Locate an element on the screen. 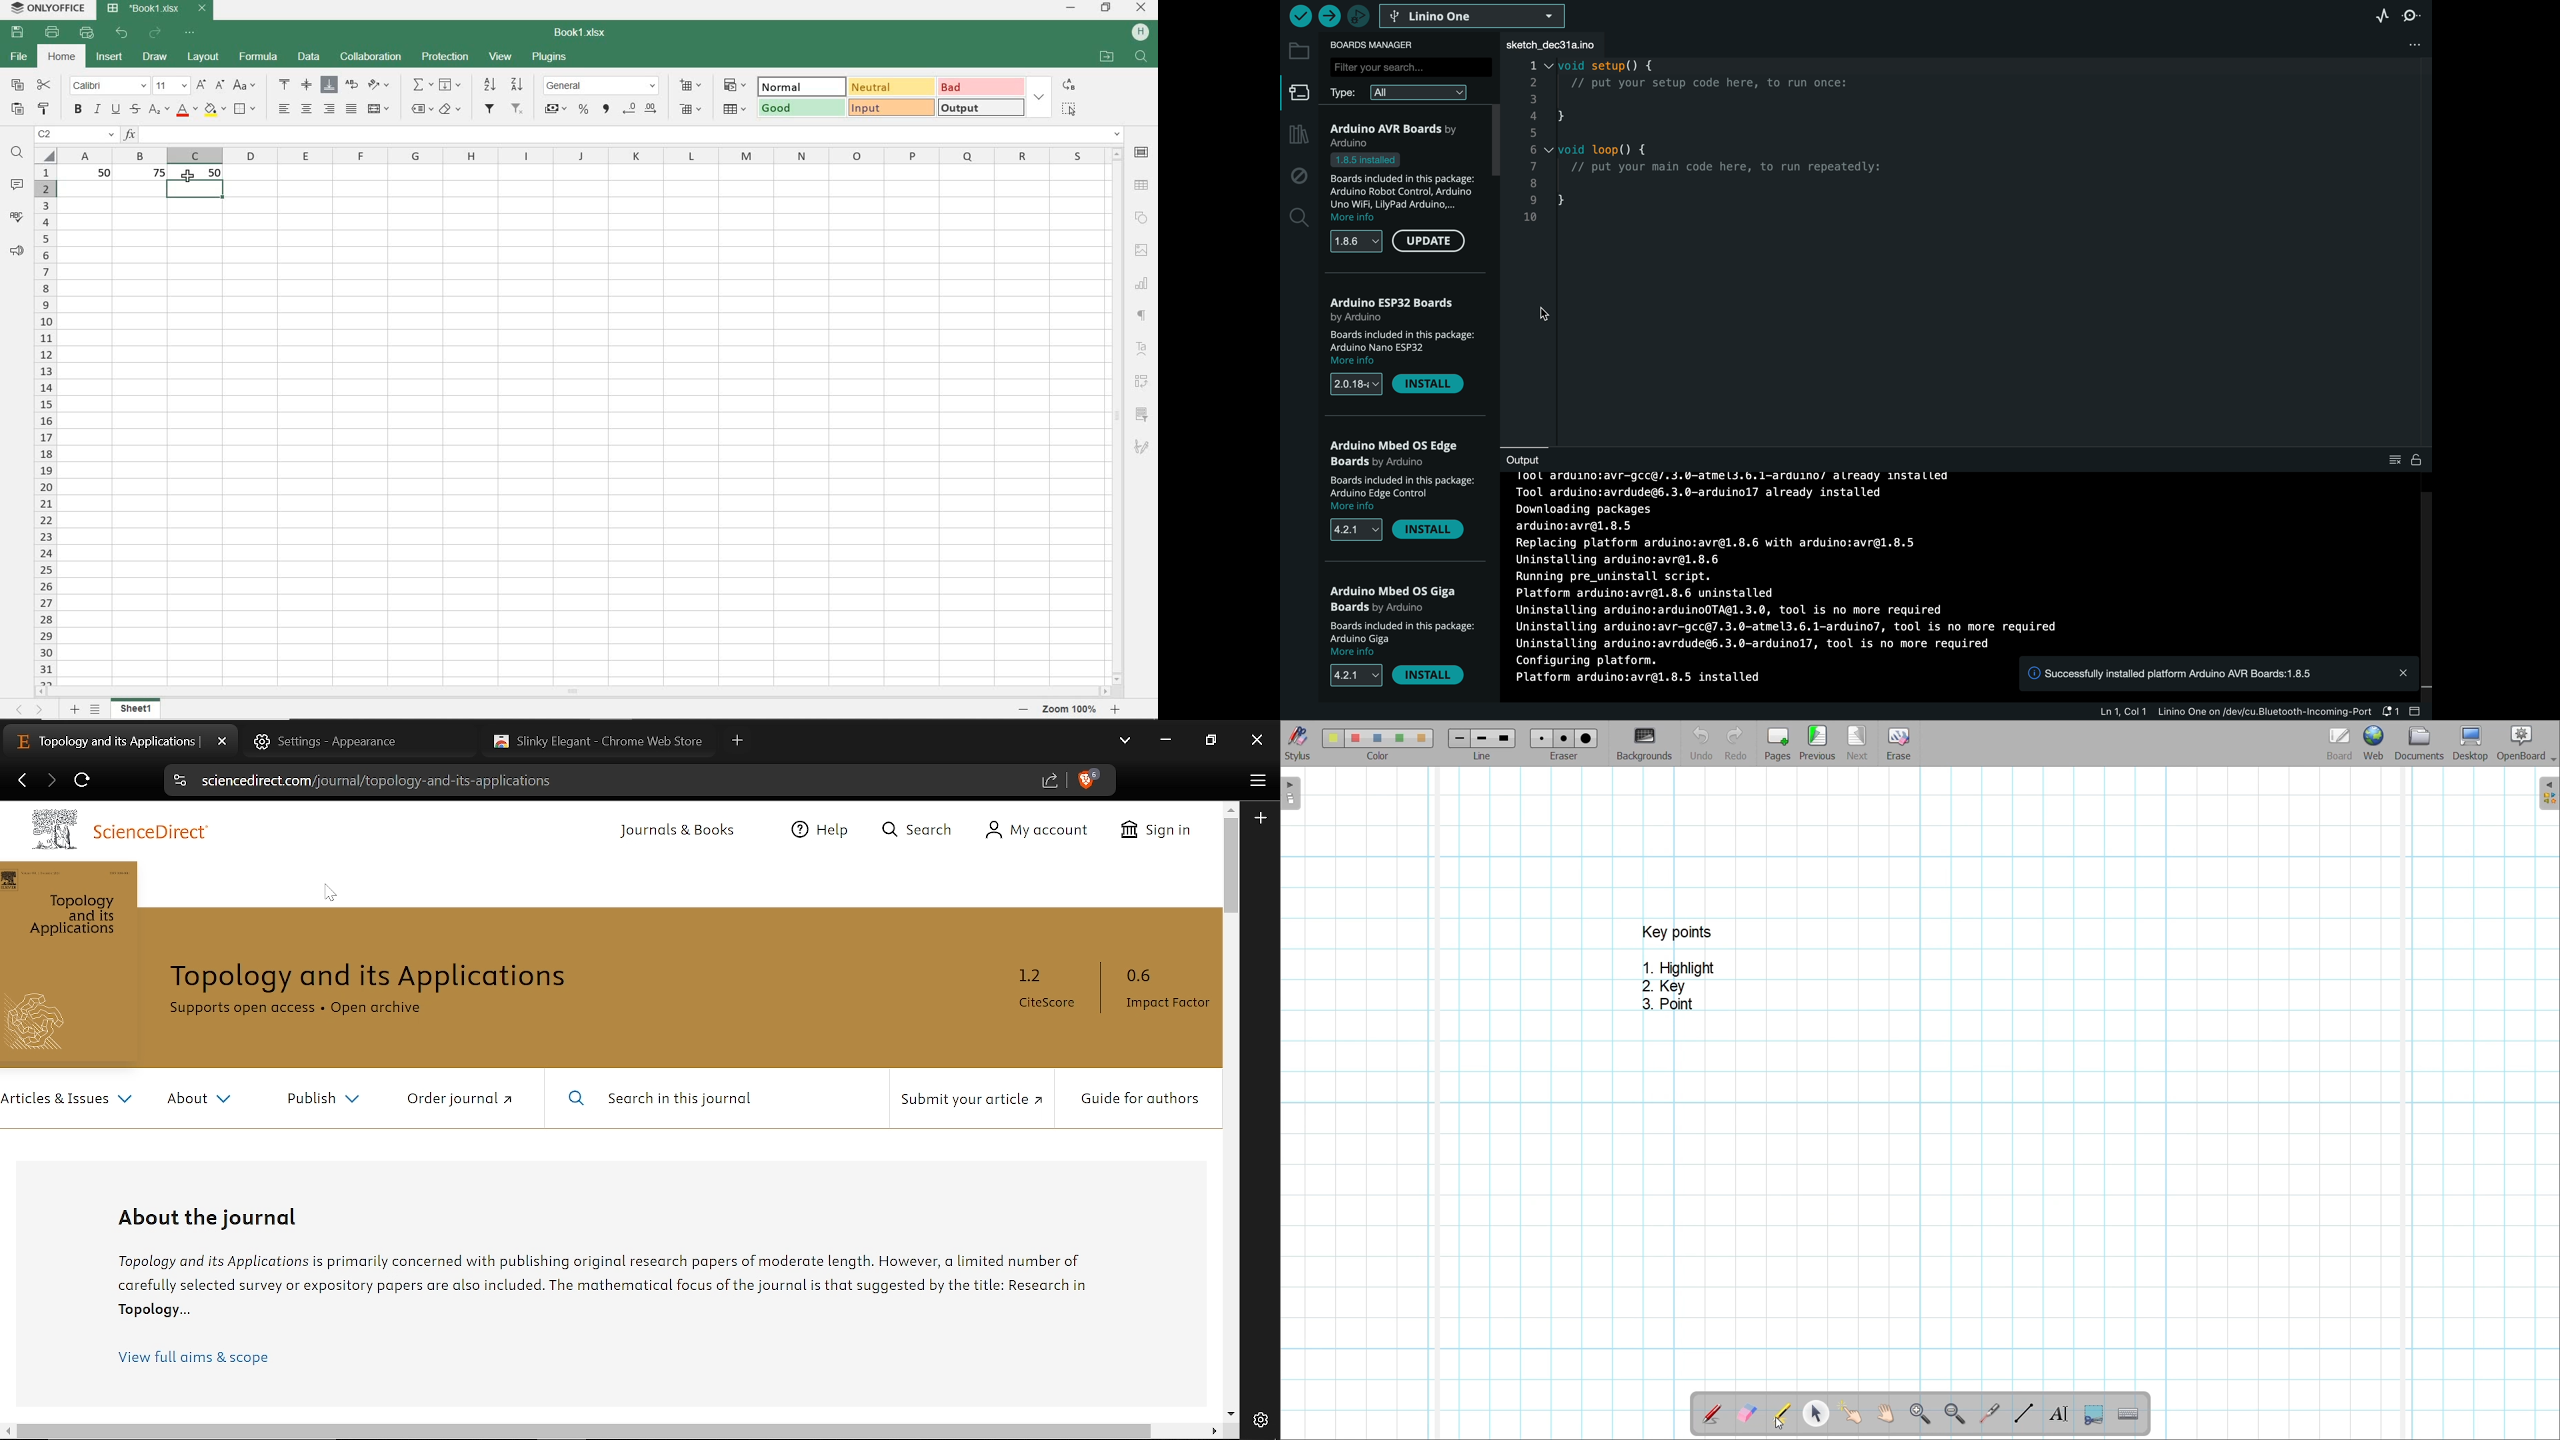 The height and width of the screenshot is (1456, 2576). install is located at coordinates (1428, 385).